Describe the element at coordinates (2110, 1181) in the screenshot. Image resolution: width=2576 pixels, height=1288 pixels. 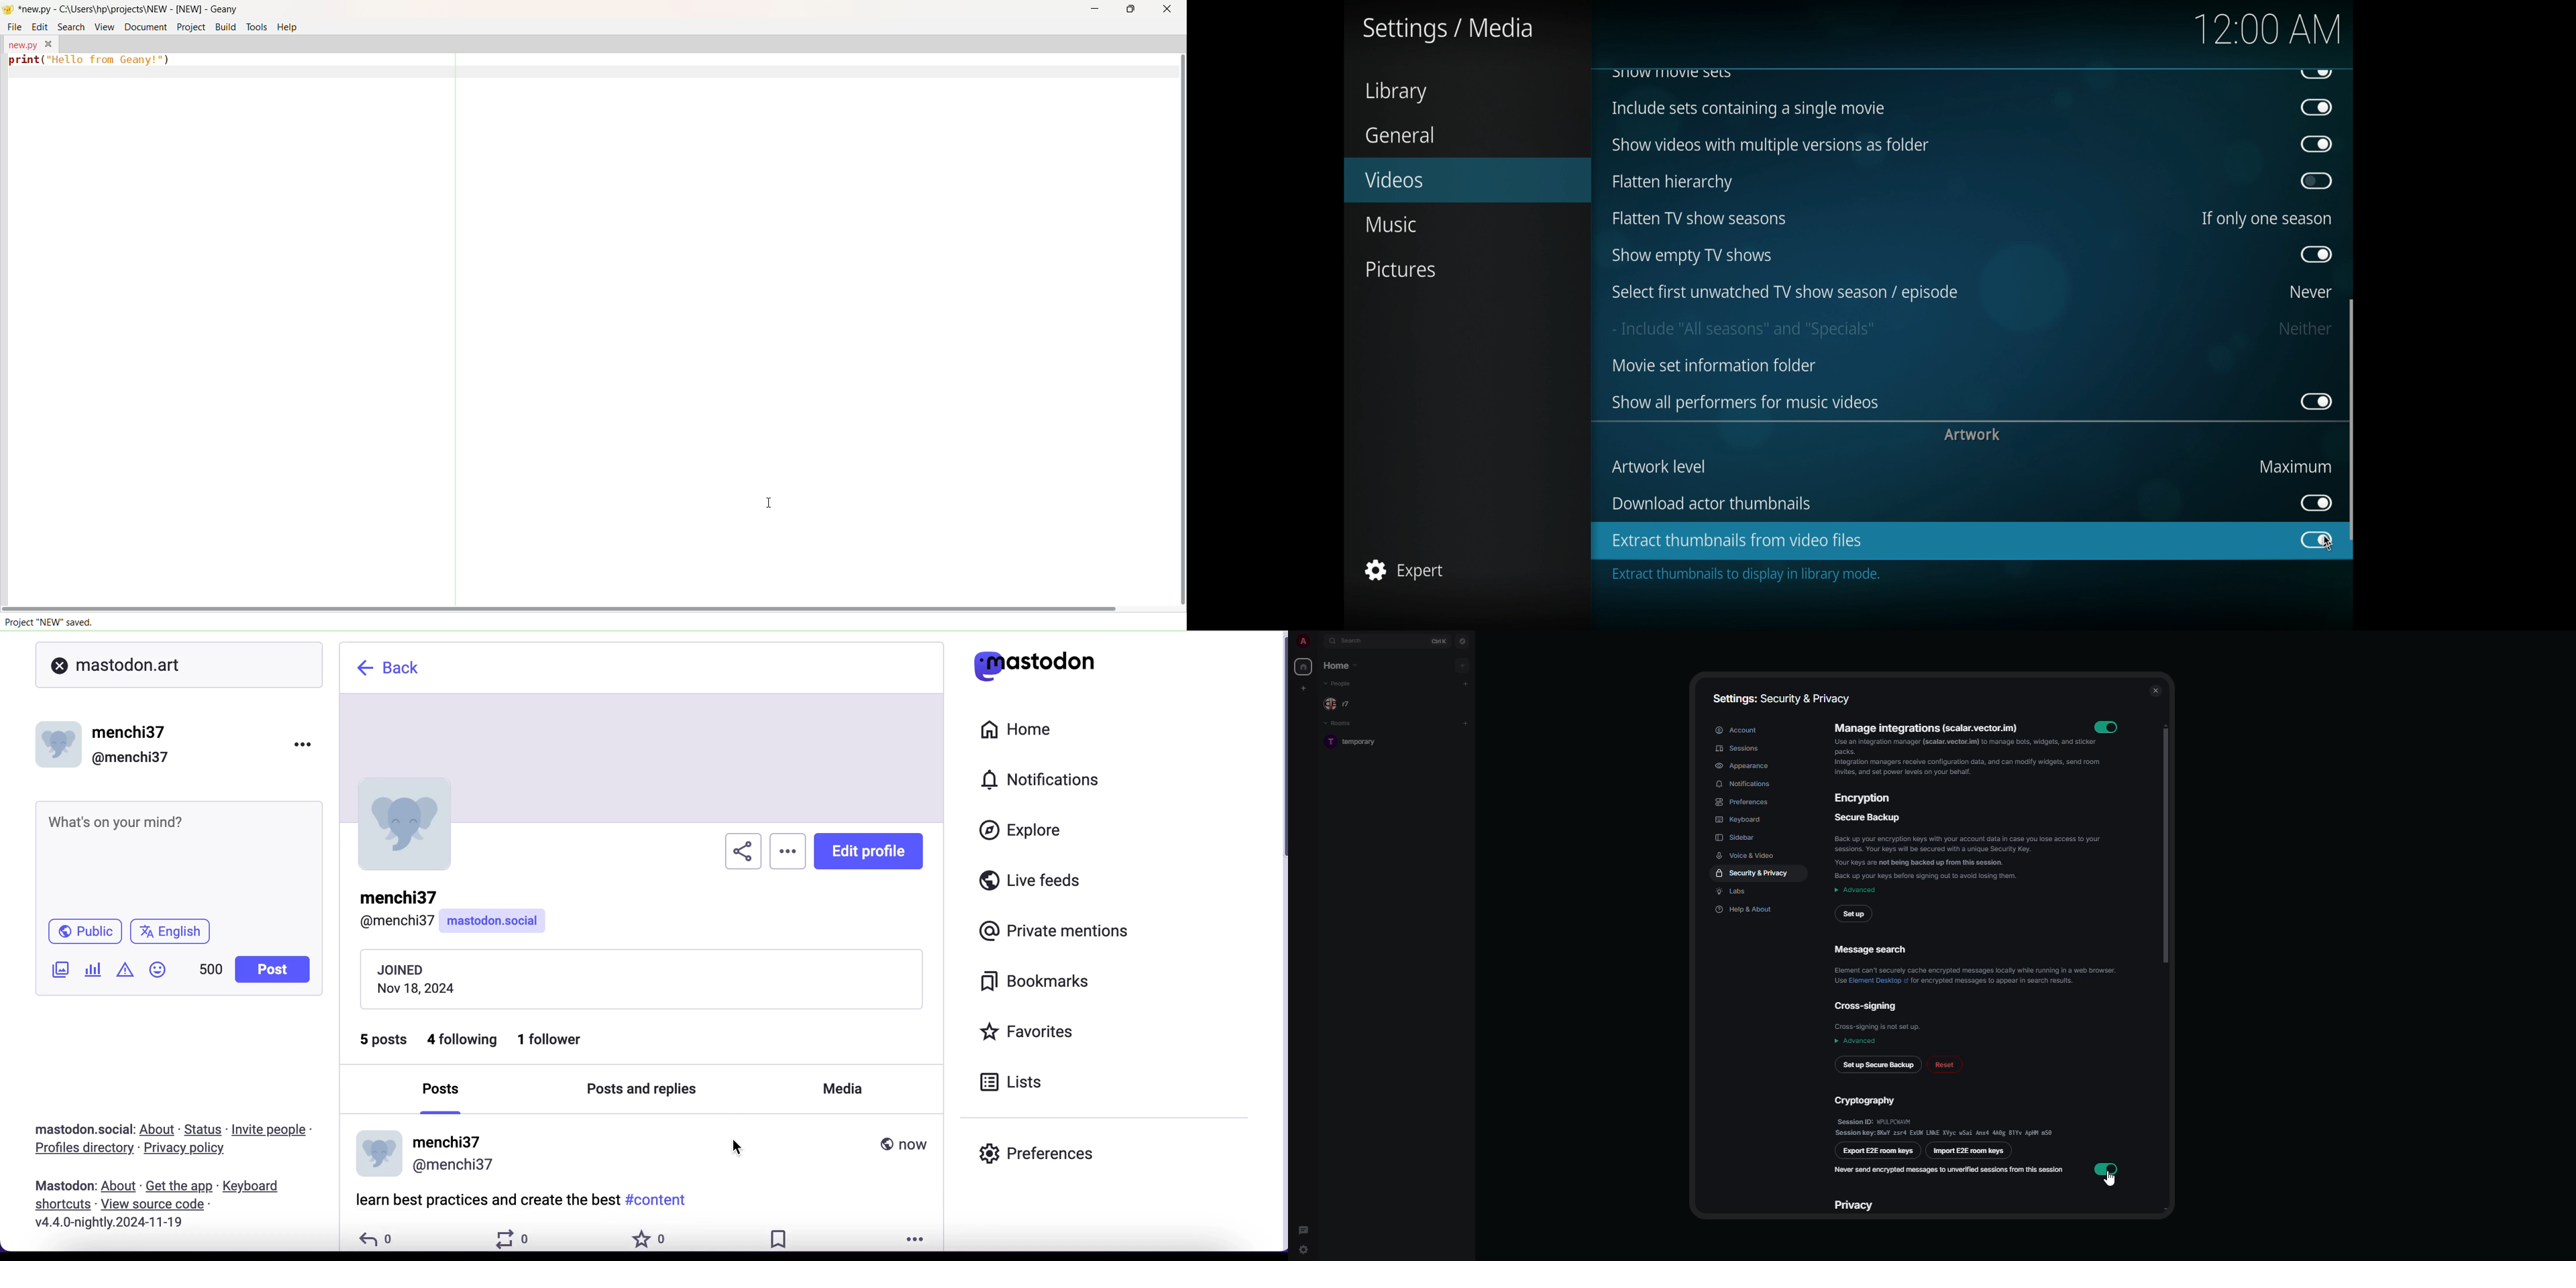
I see `cursor` at that location.